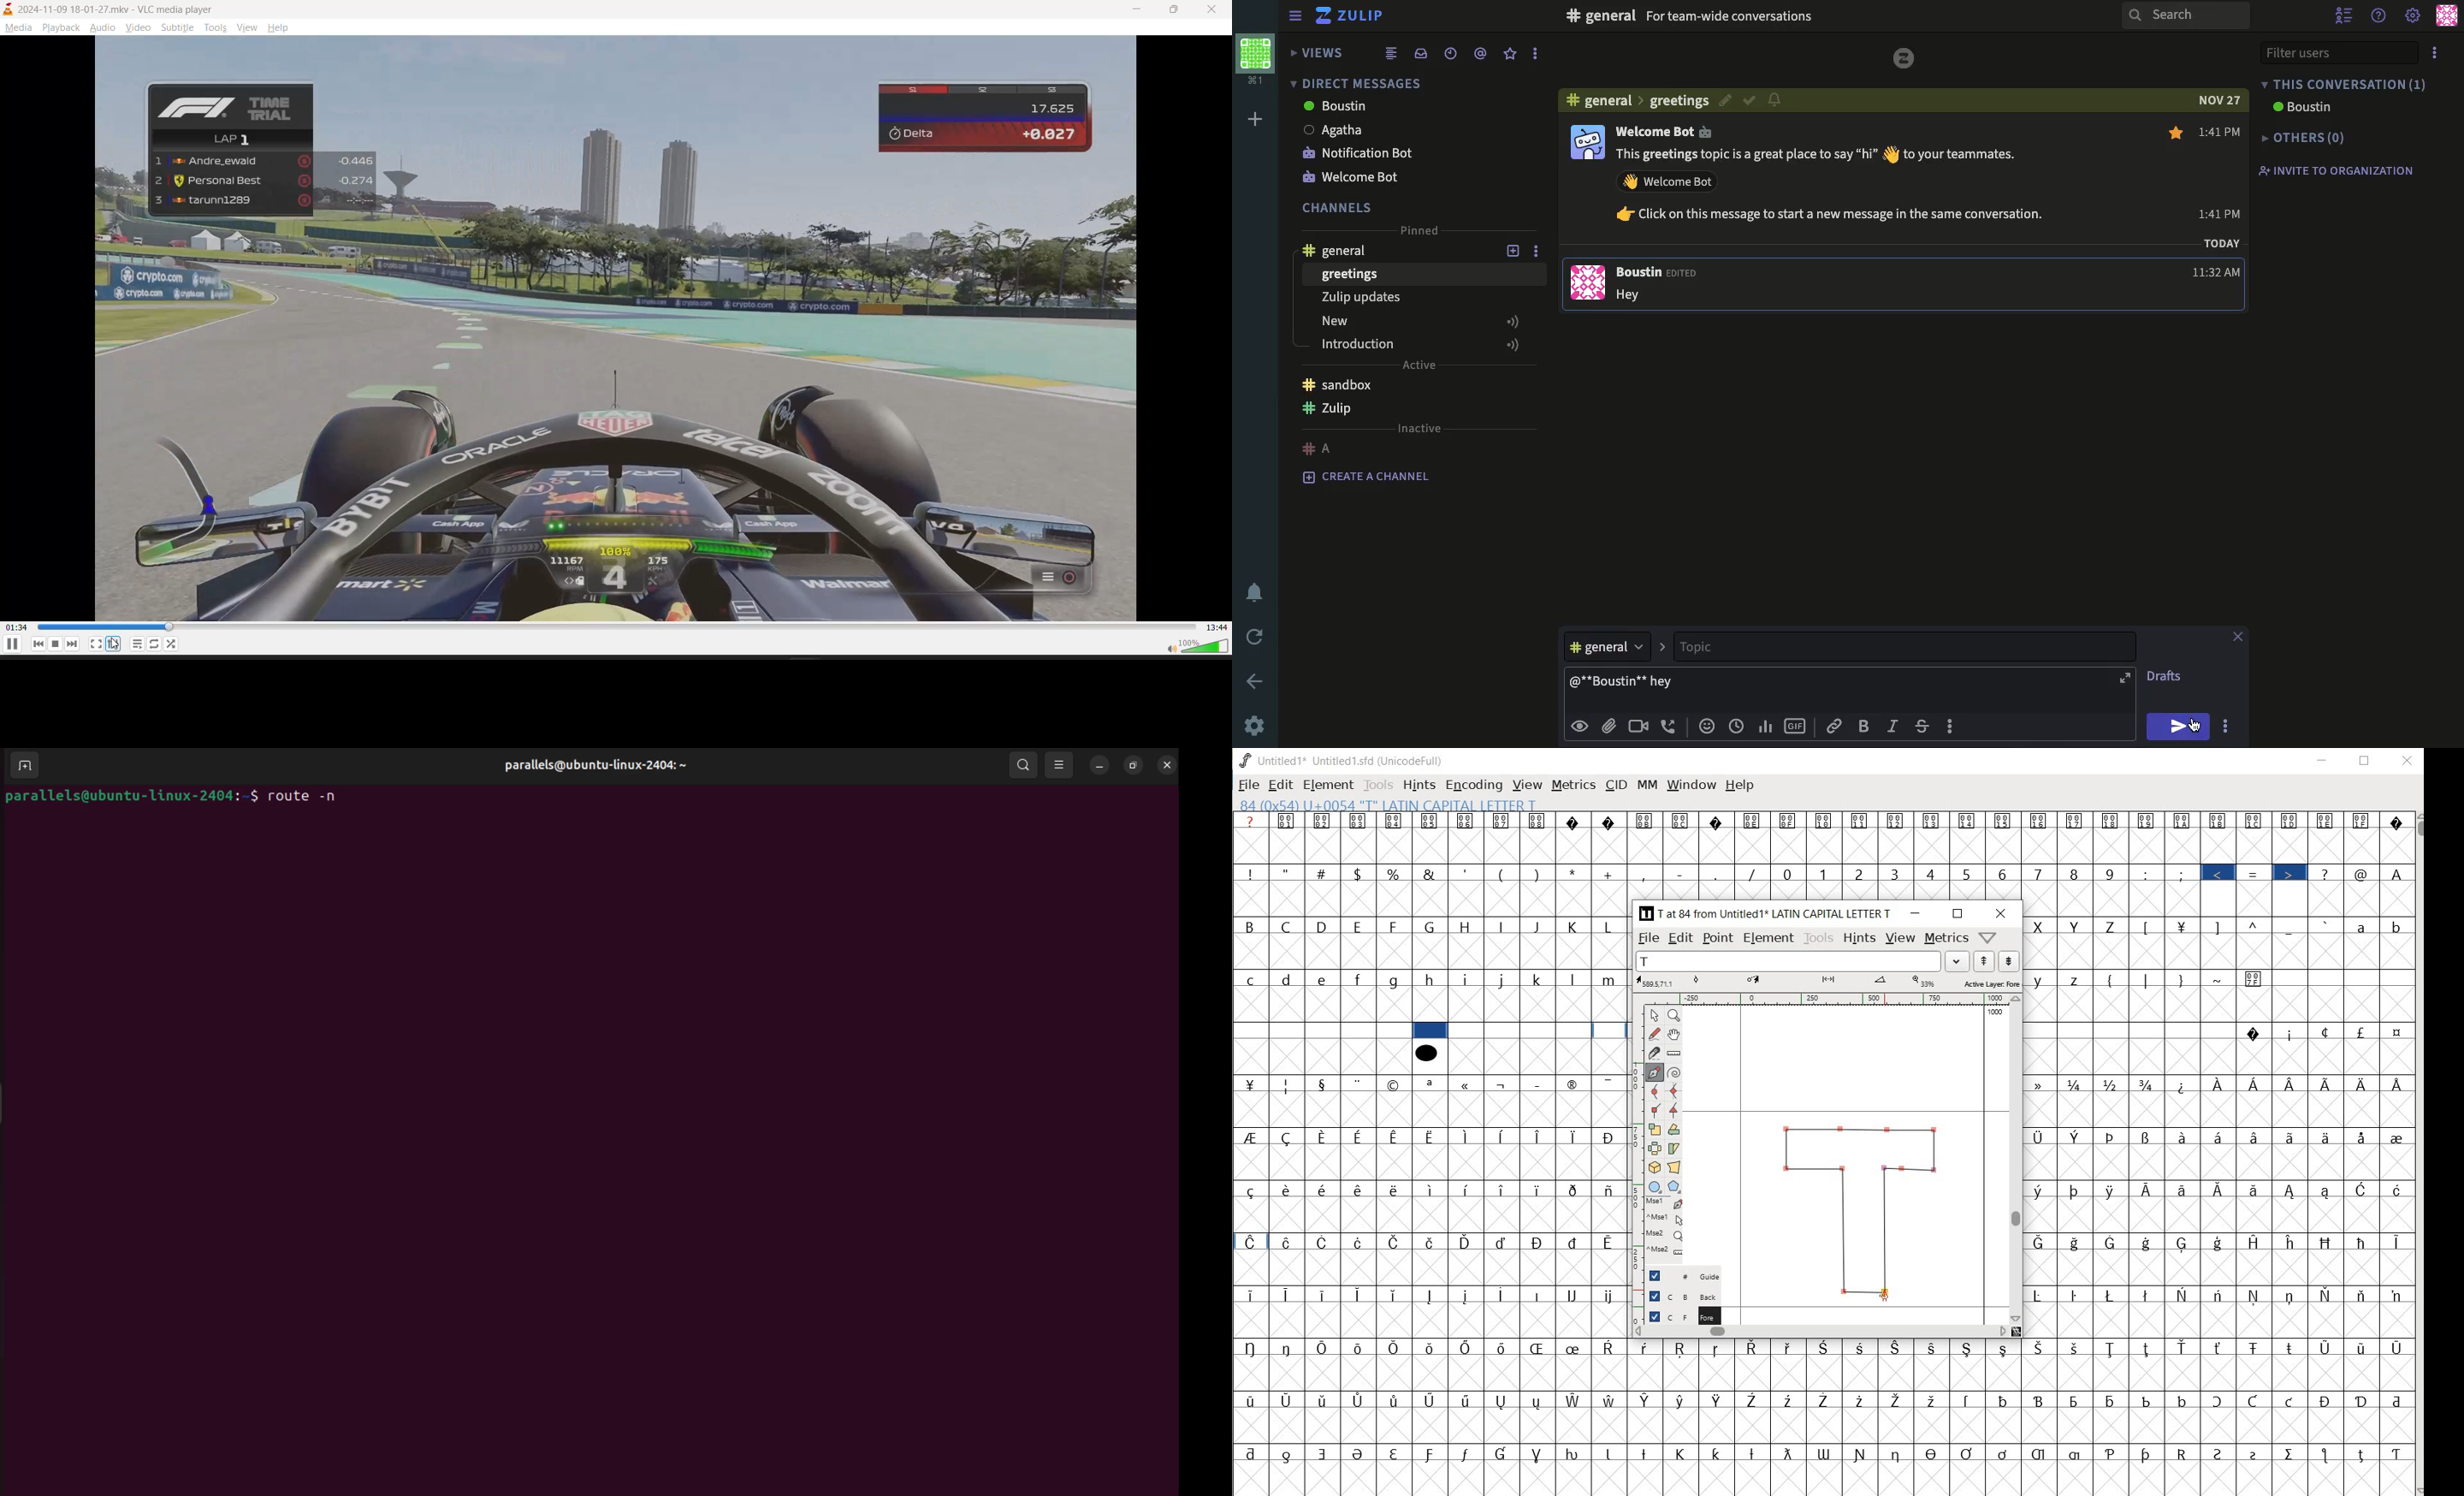  What do you see at coordinates (1323, 1189) in the screenshot?
I see `Symbol` at bounding box center [1323, 1189].